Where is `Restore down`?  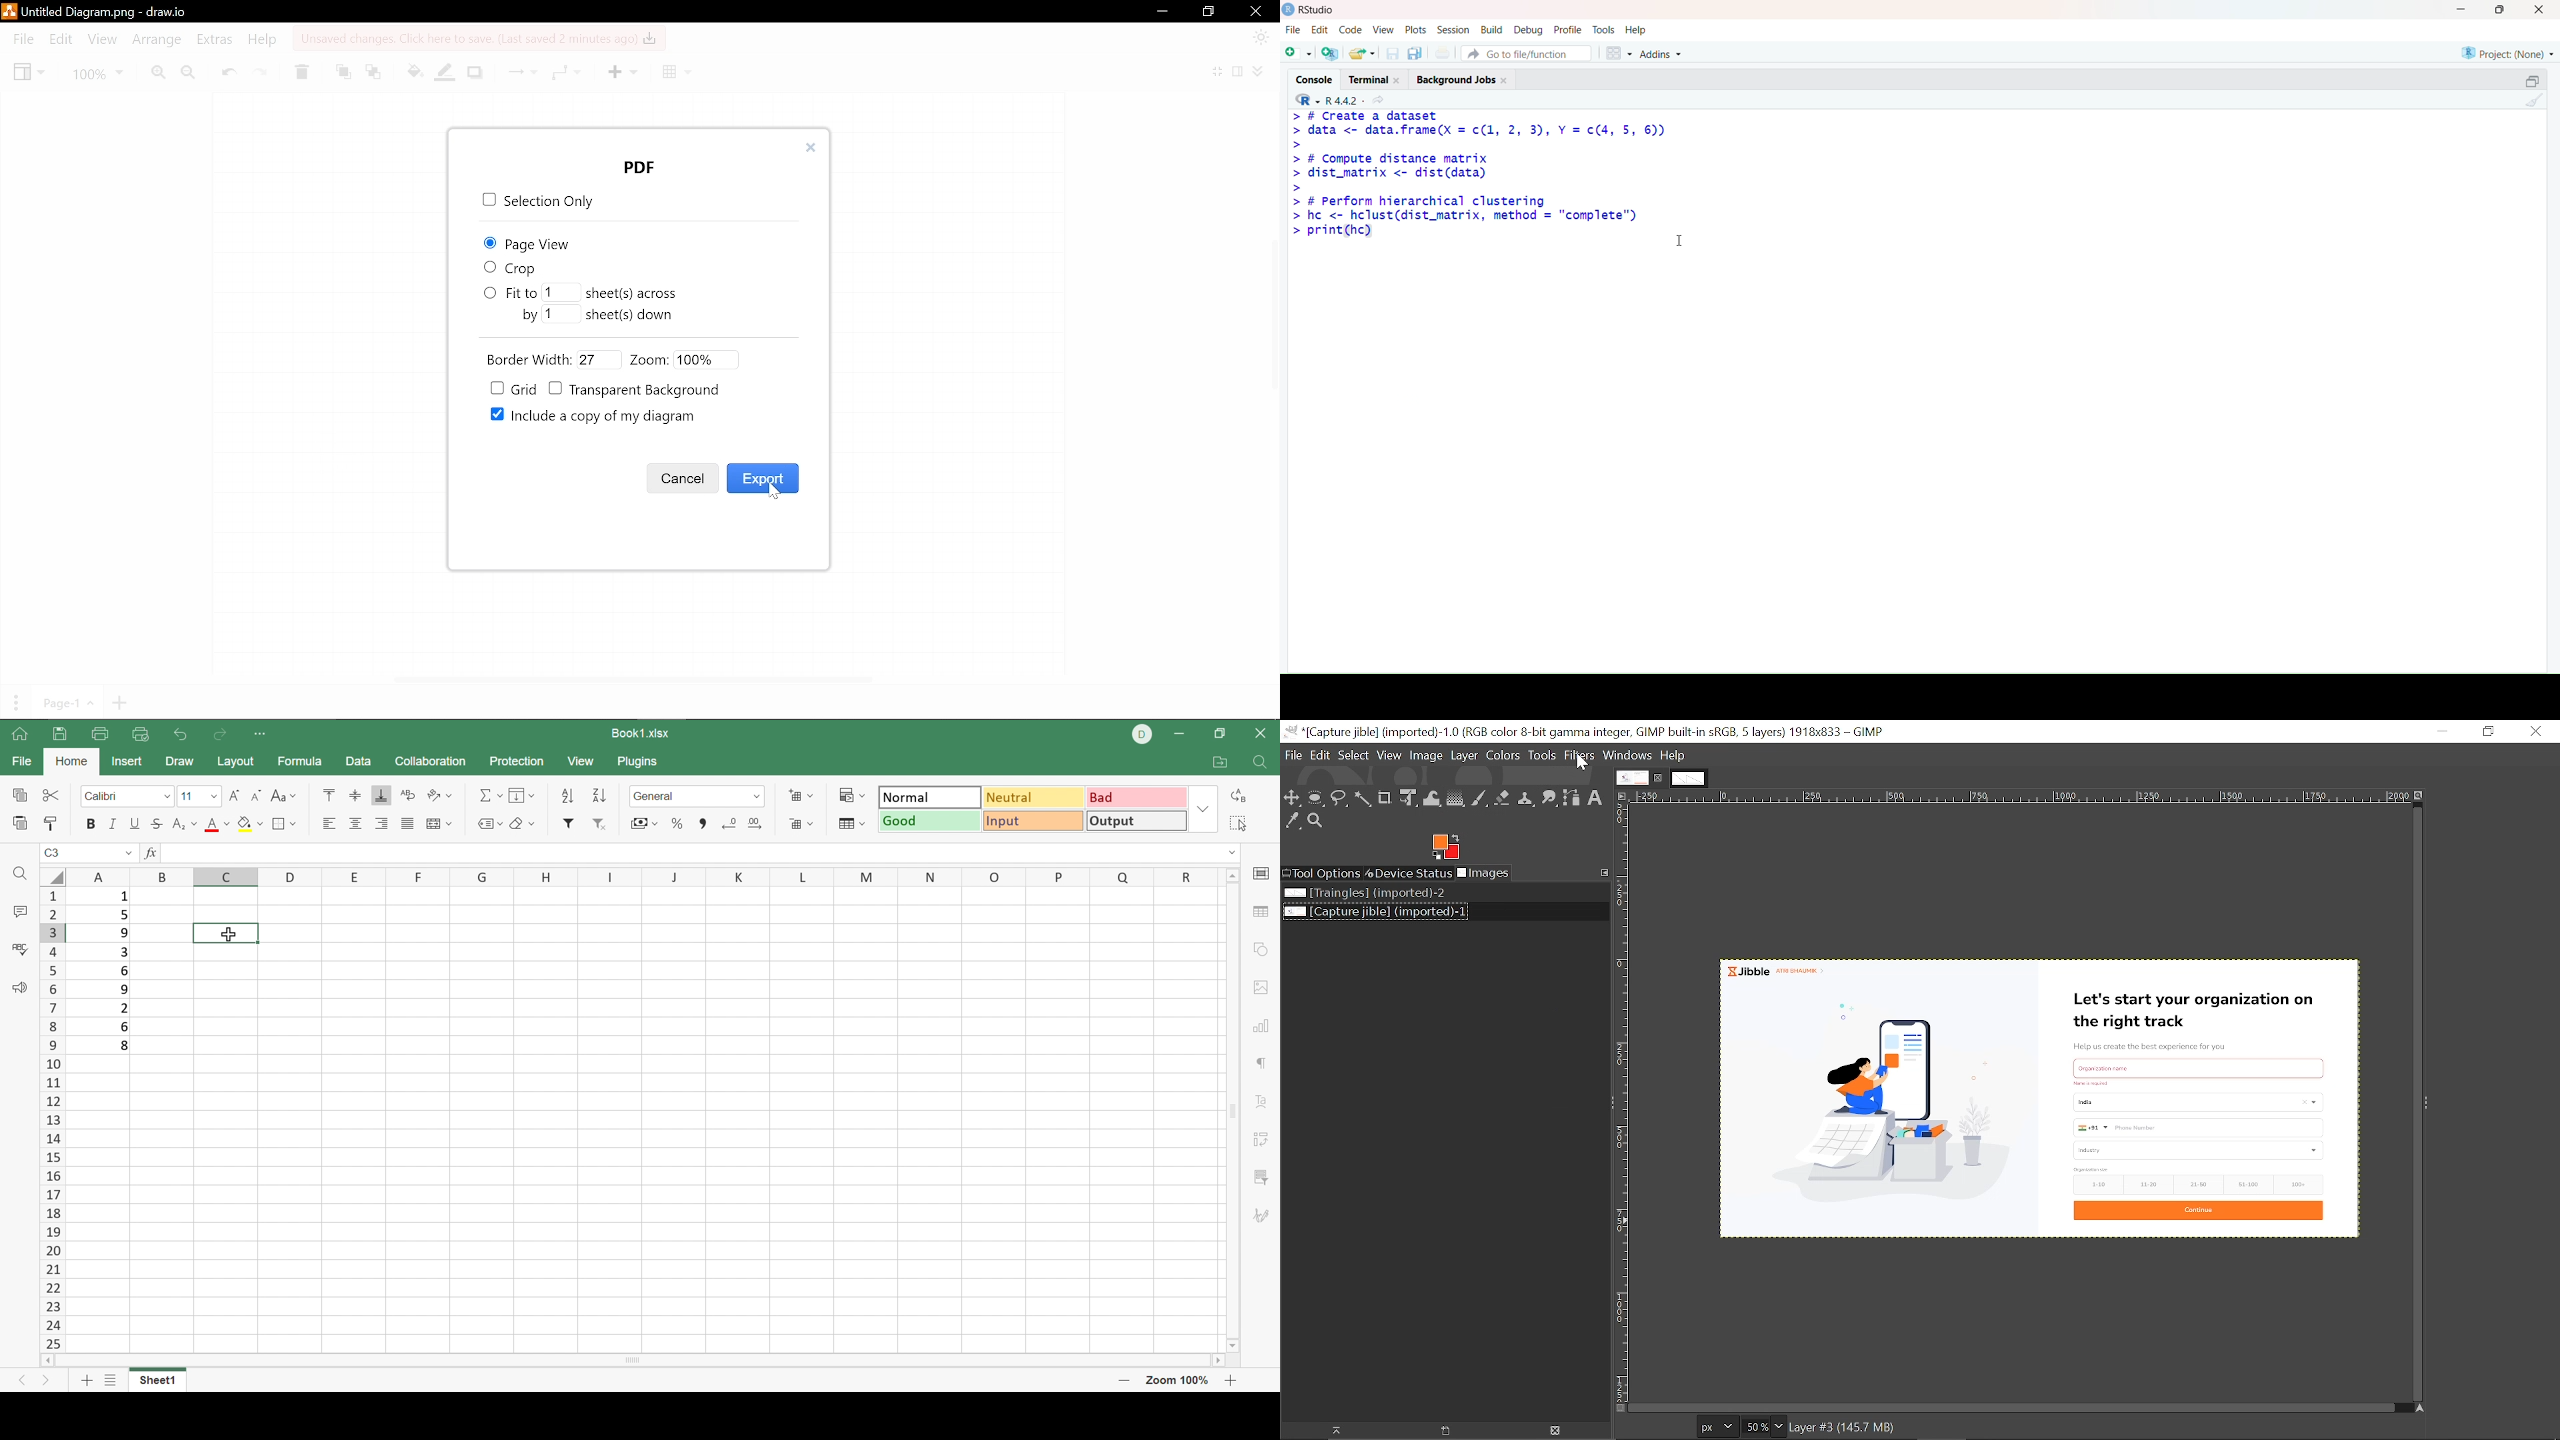
Restore down is located at coordinates (1221, 734).